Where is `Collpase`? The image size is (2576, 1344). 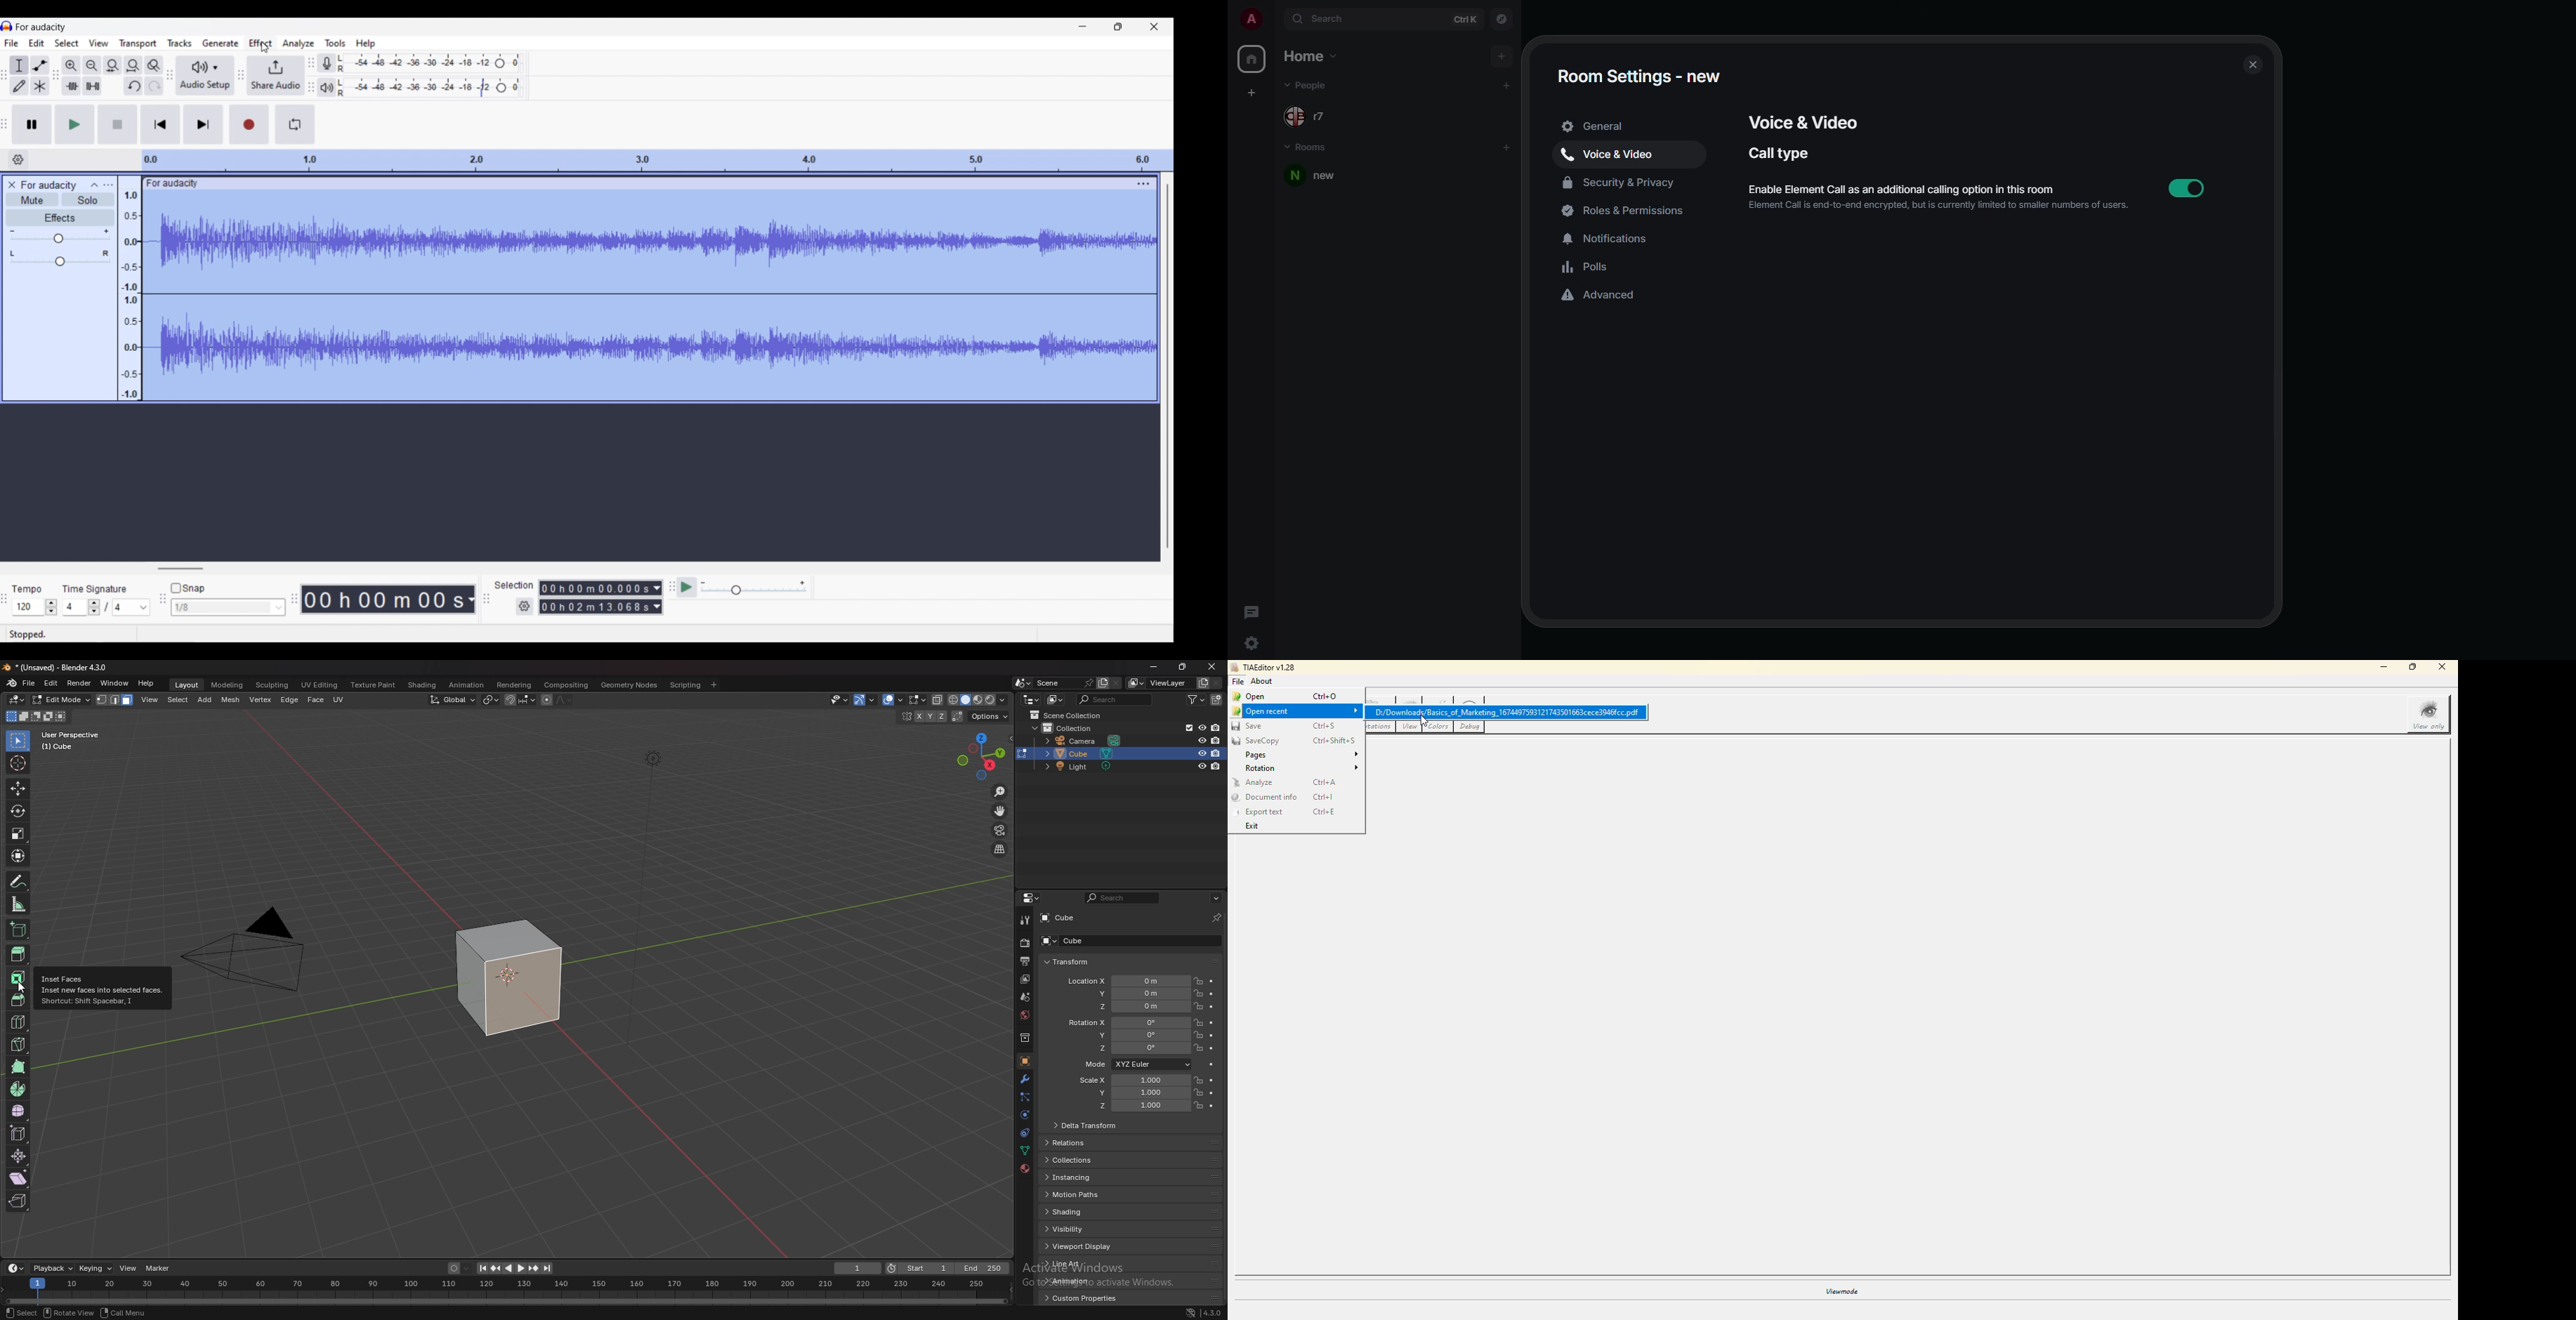
Collpase is located at coordinates (95, 185).